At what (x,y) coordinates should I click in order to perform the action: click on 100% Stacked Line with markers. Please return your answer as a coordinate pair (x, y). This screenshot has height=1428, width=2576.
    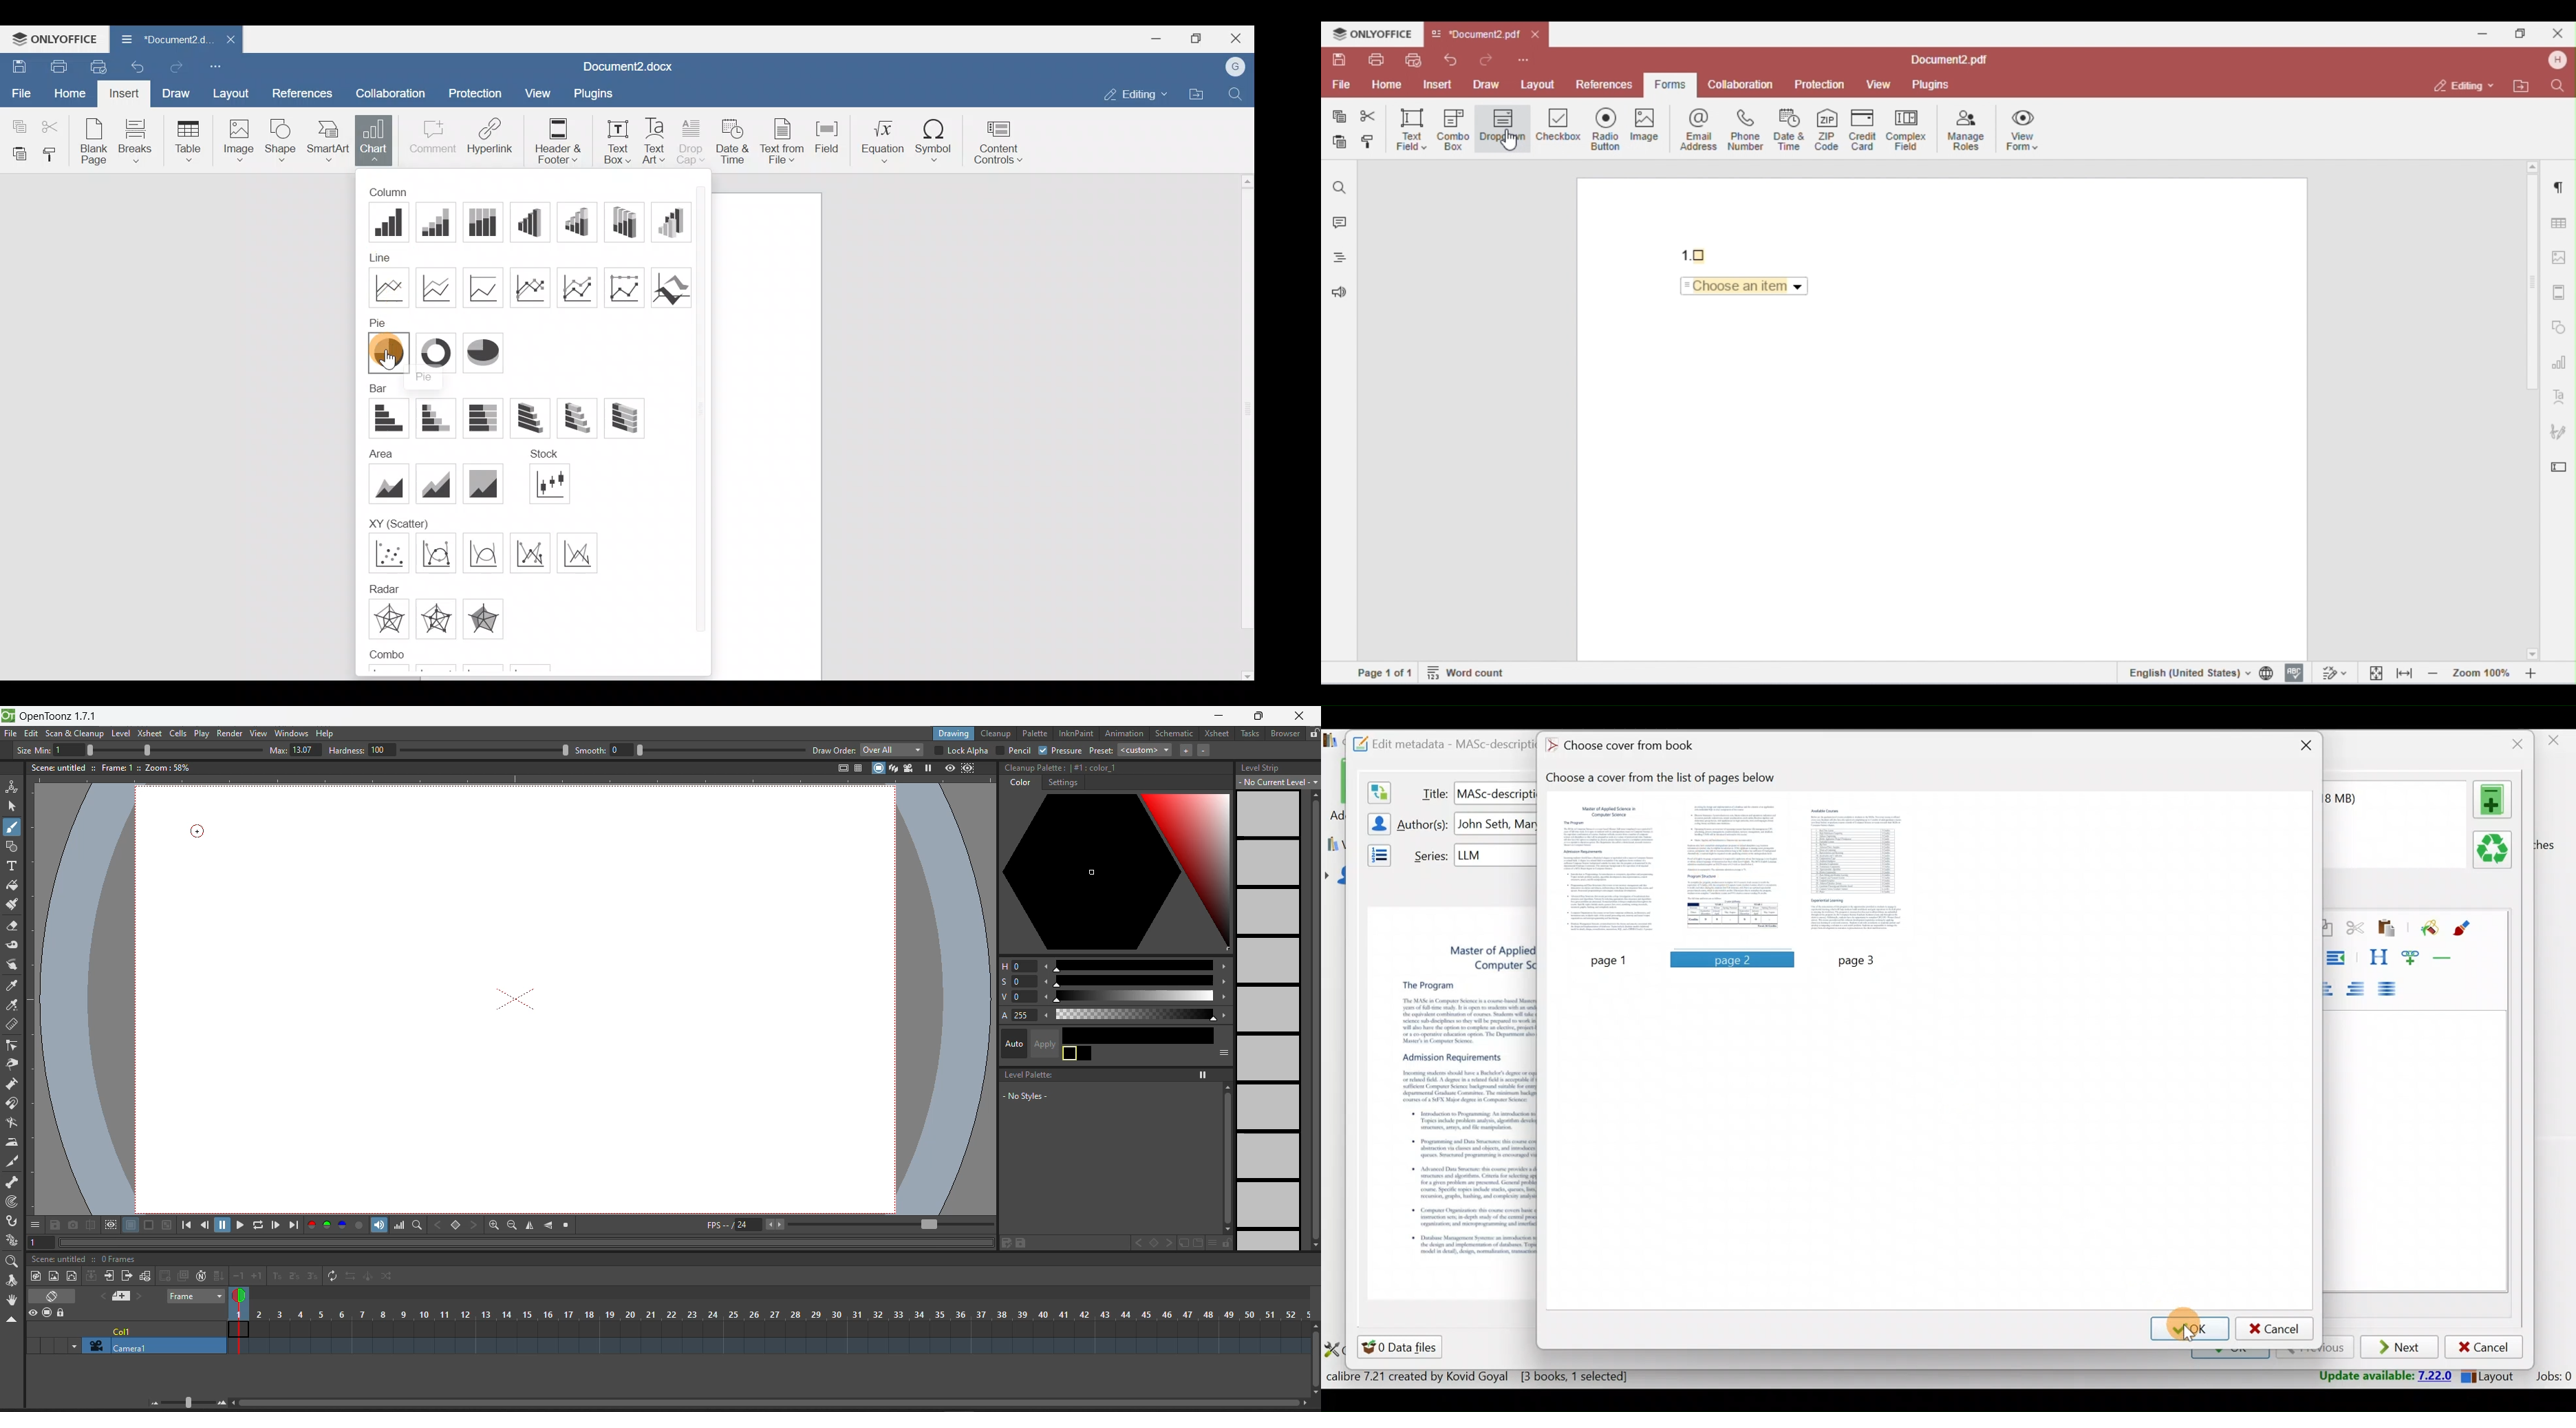
    Looking at the image, I should click on (622, 286).